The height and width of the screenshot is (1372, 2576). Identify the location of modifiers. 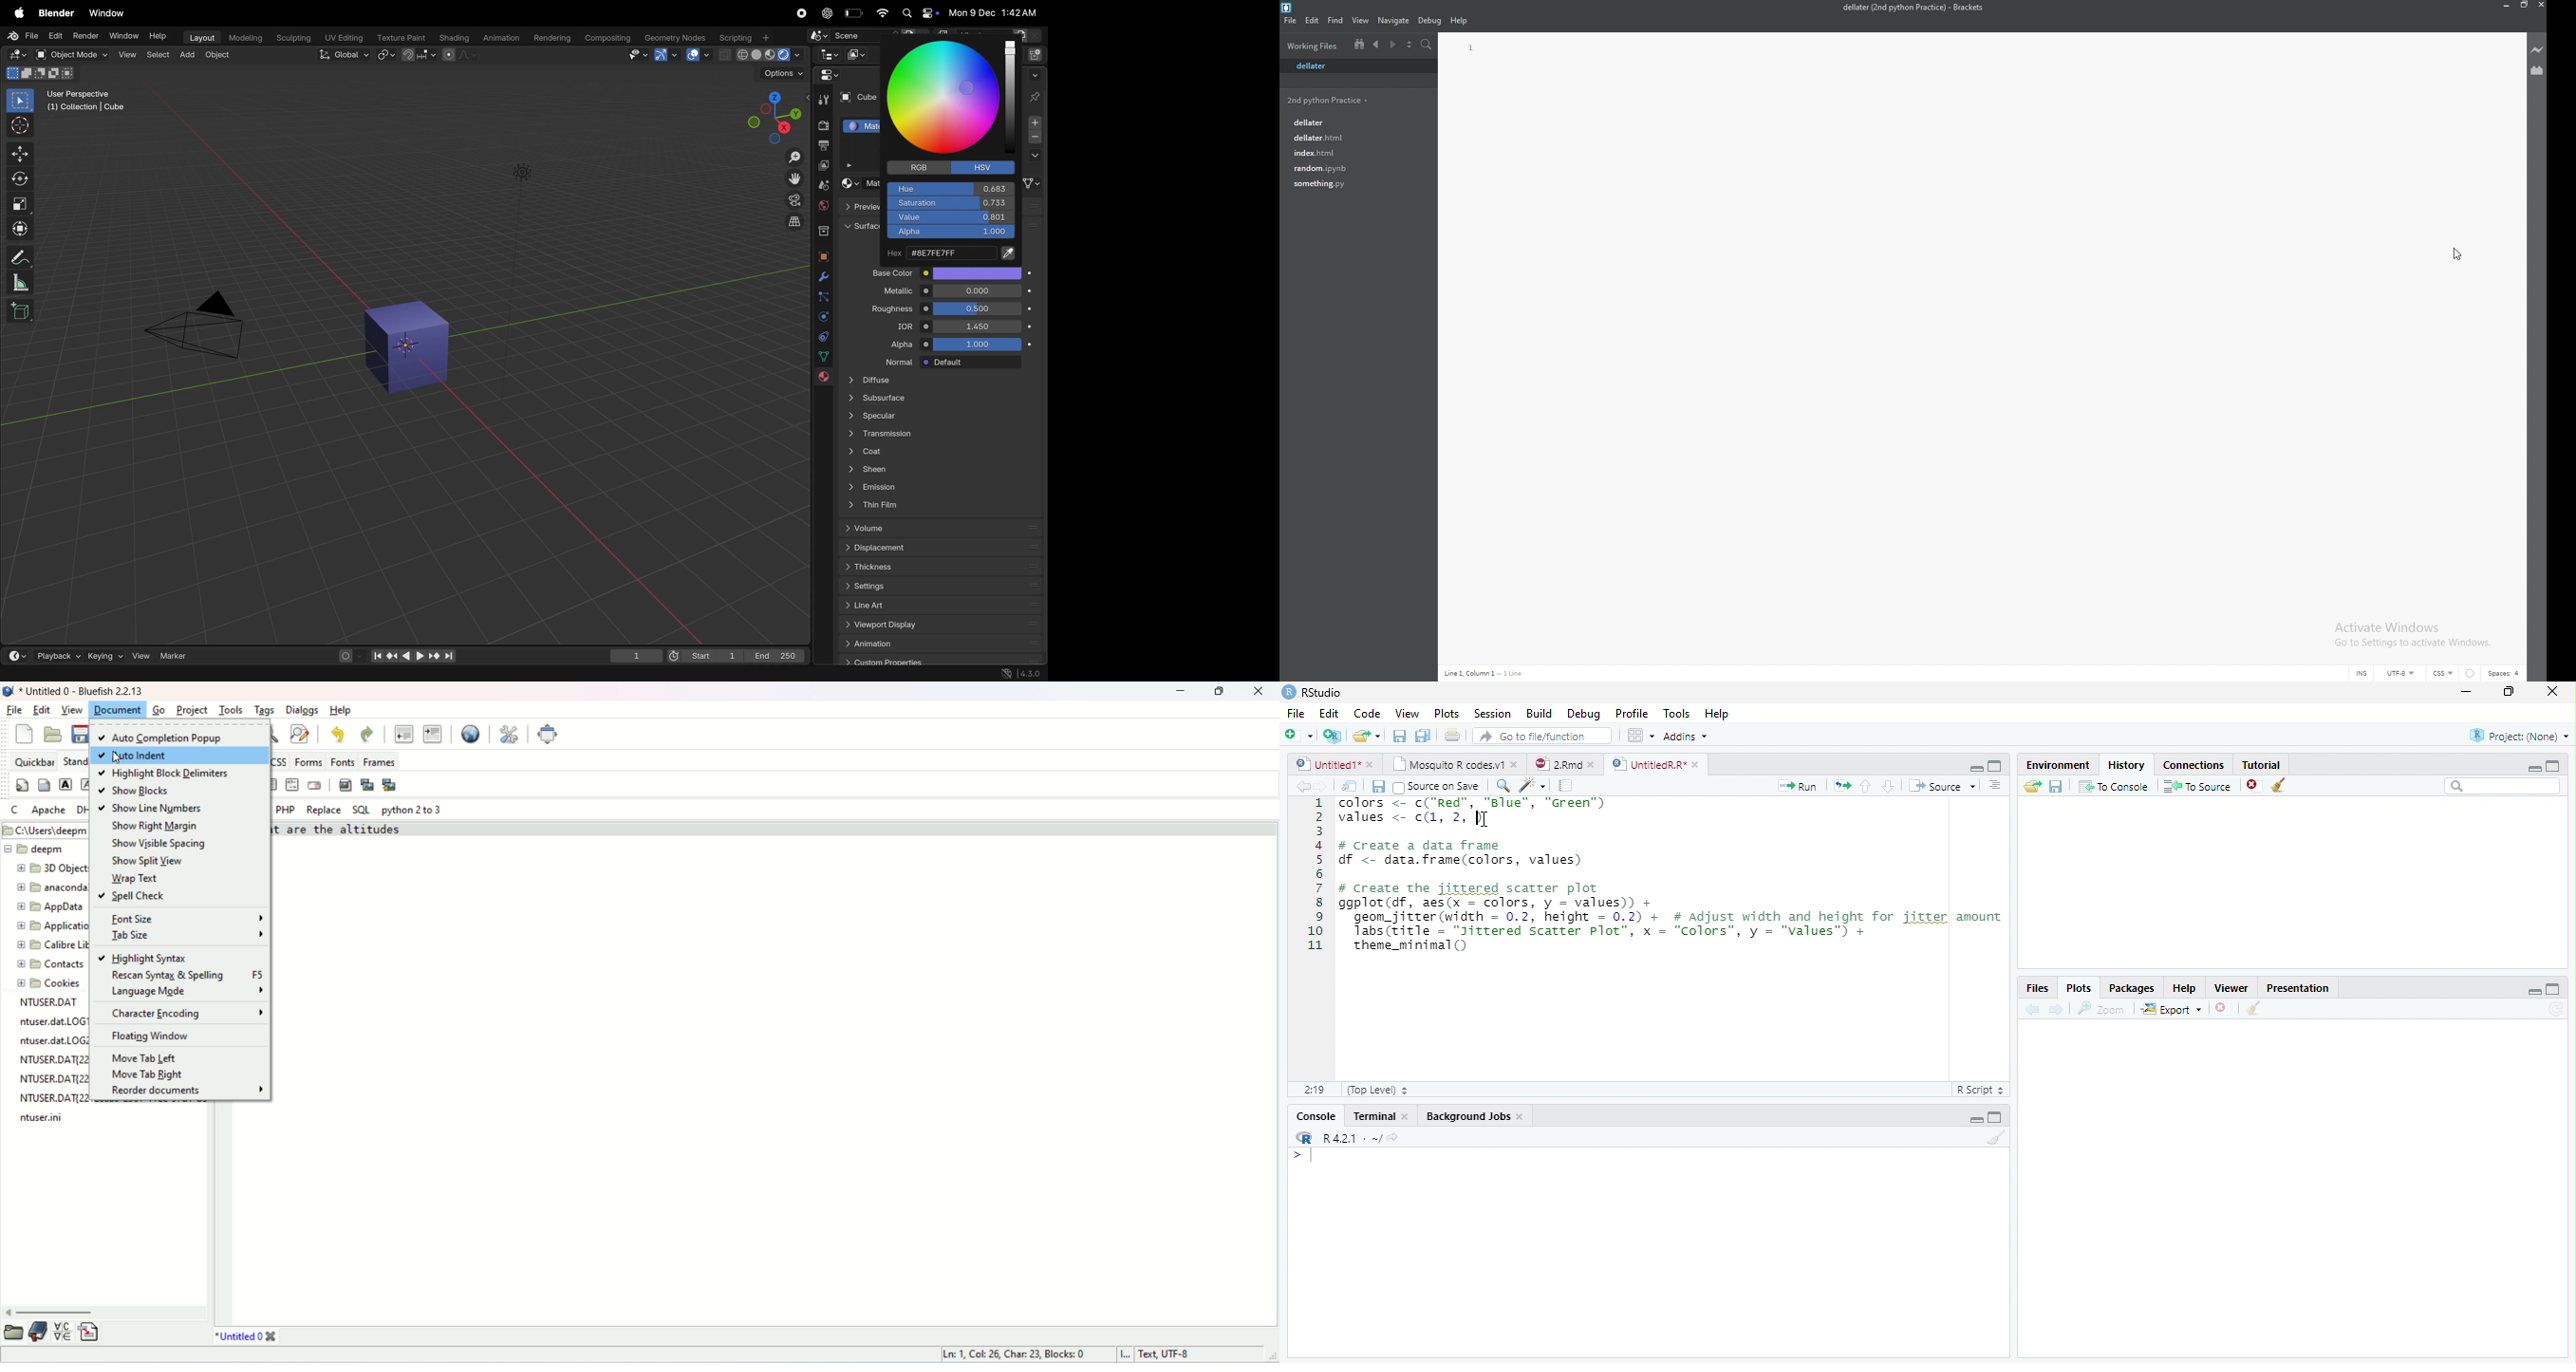
(823, 277).